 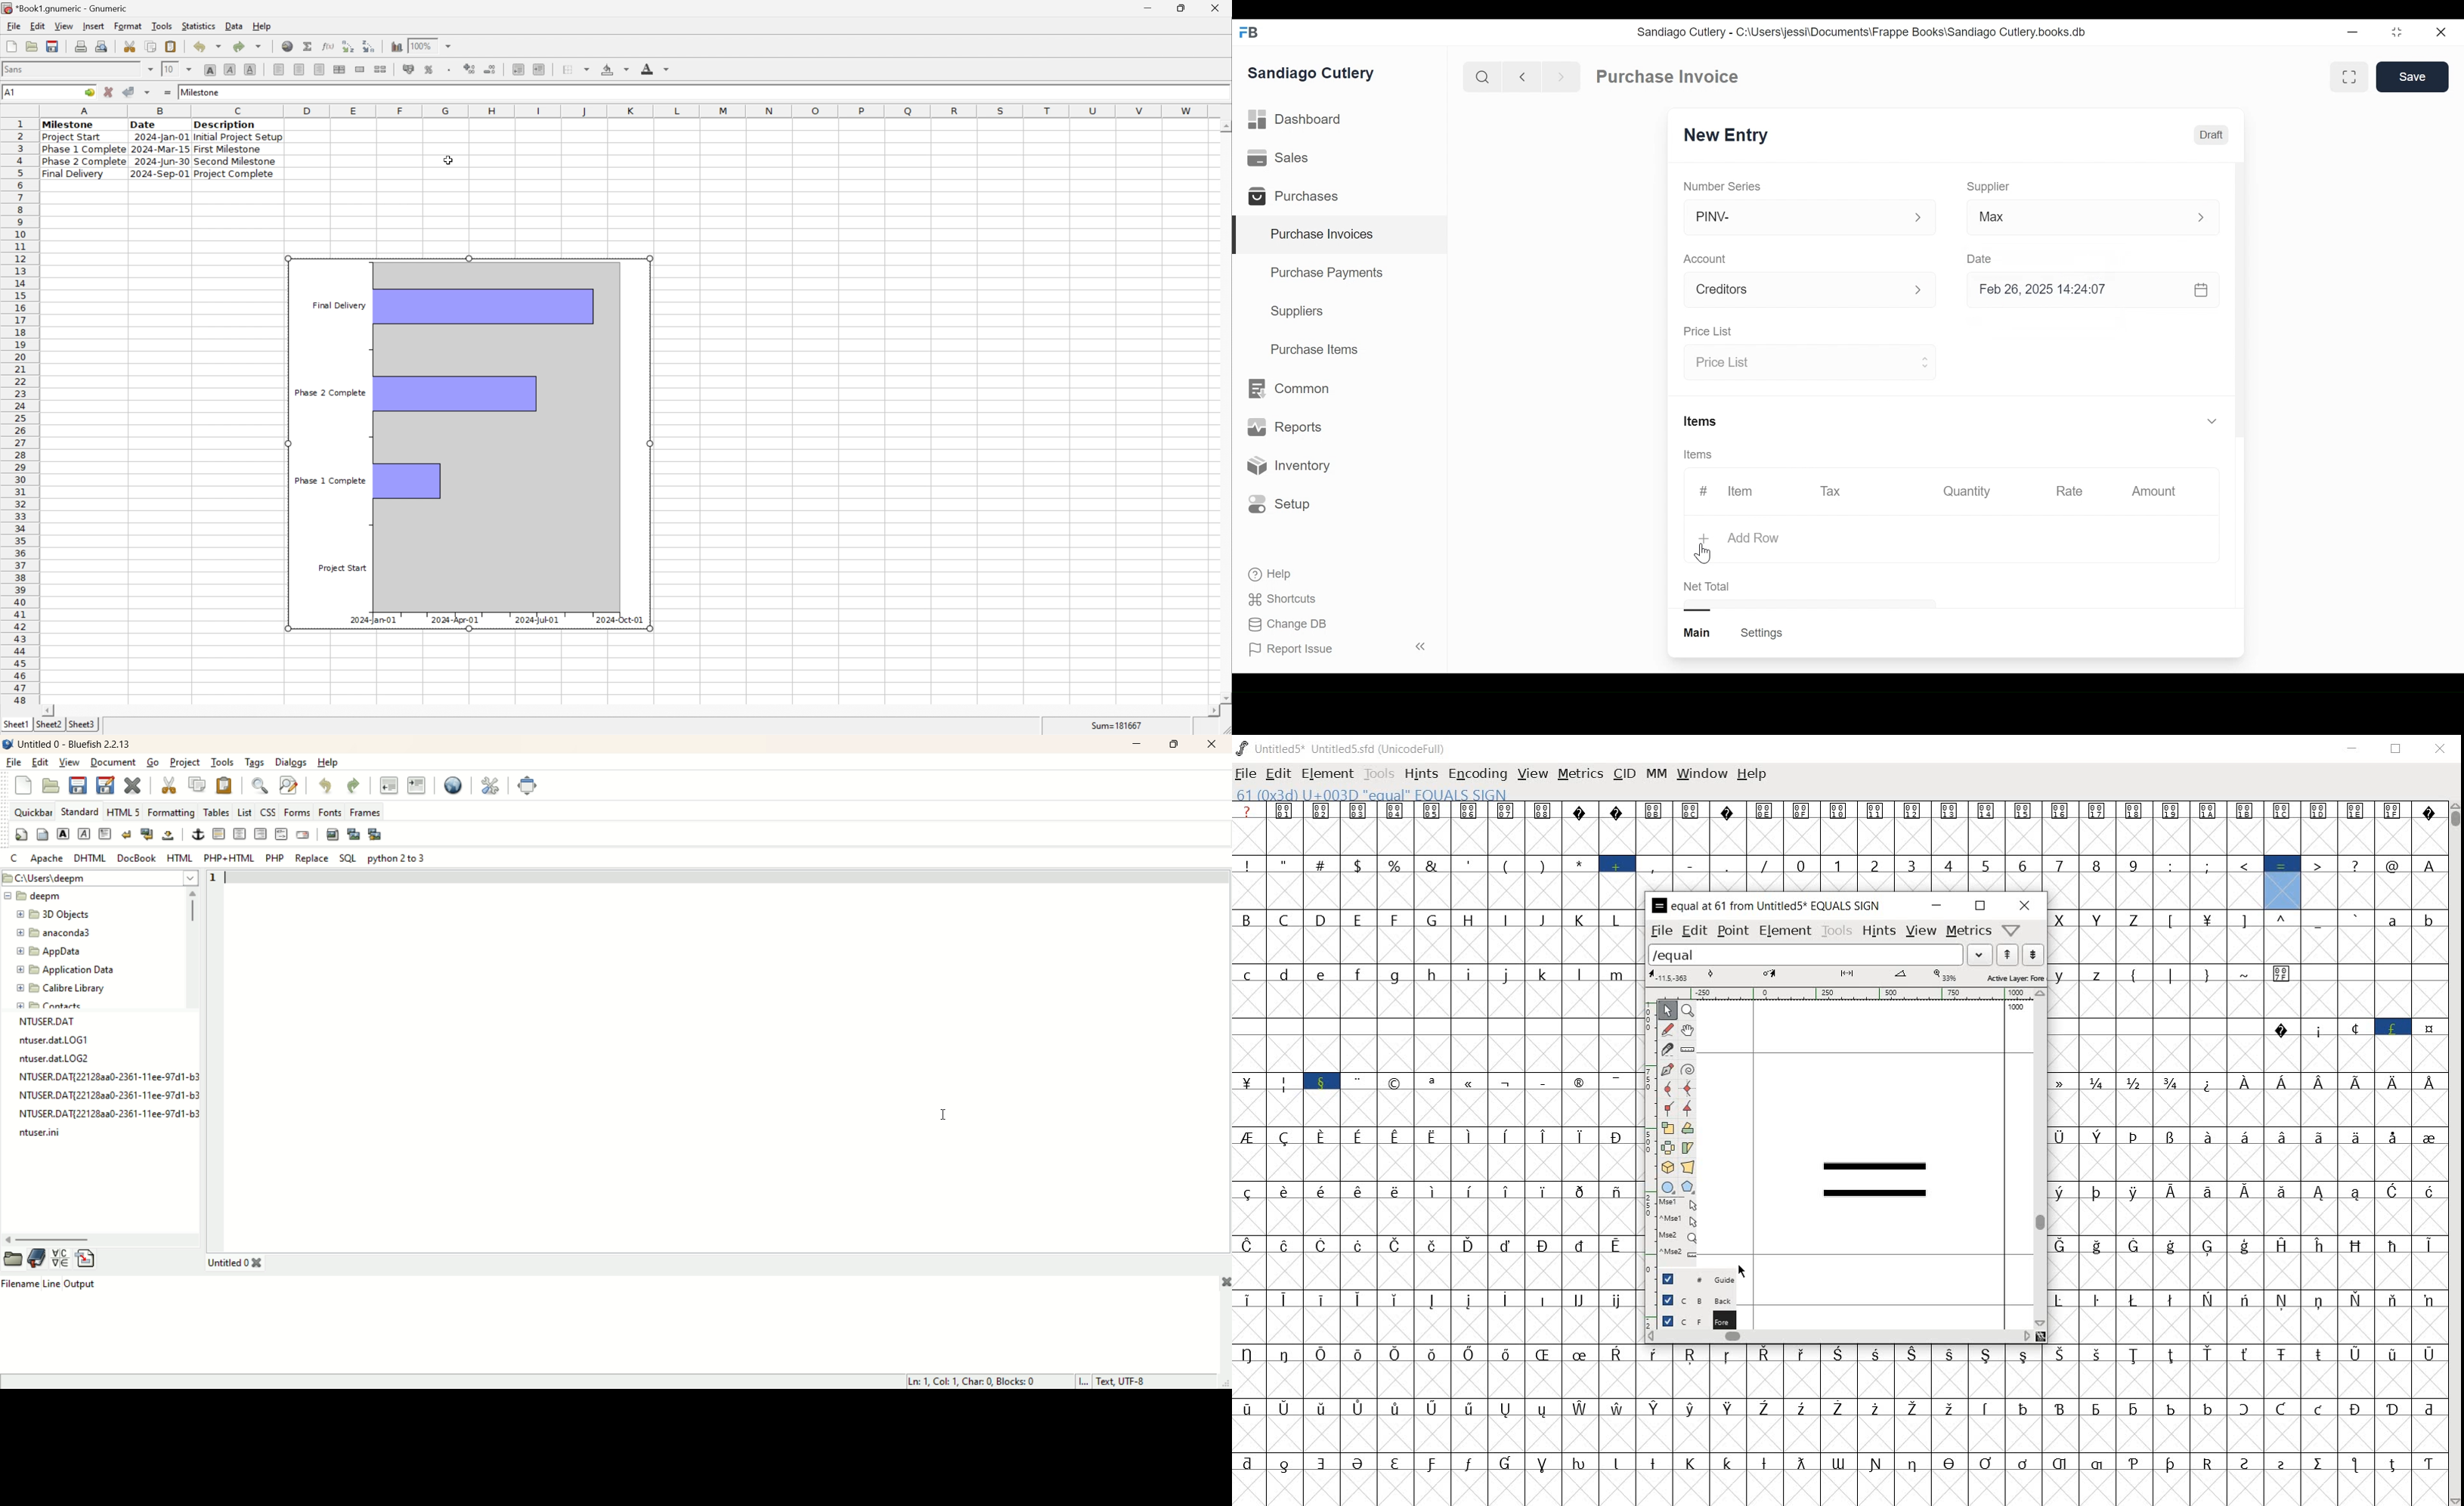 I want to click on text, so click(x=107, y=1078).